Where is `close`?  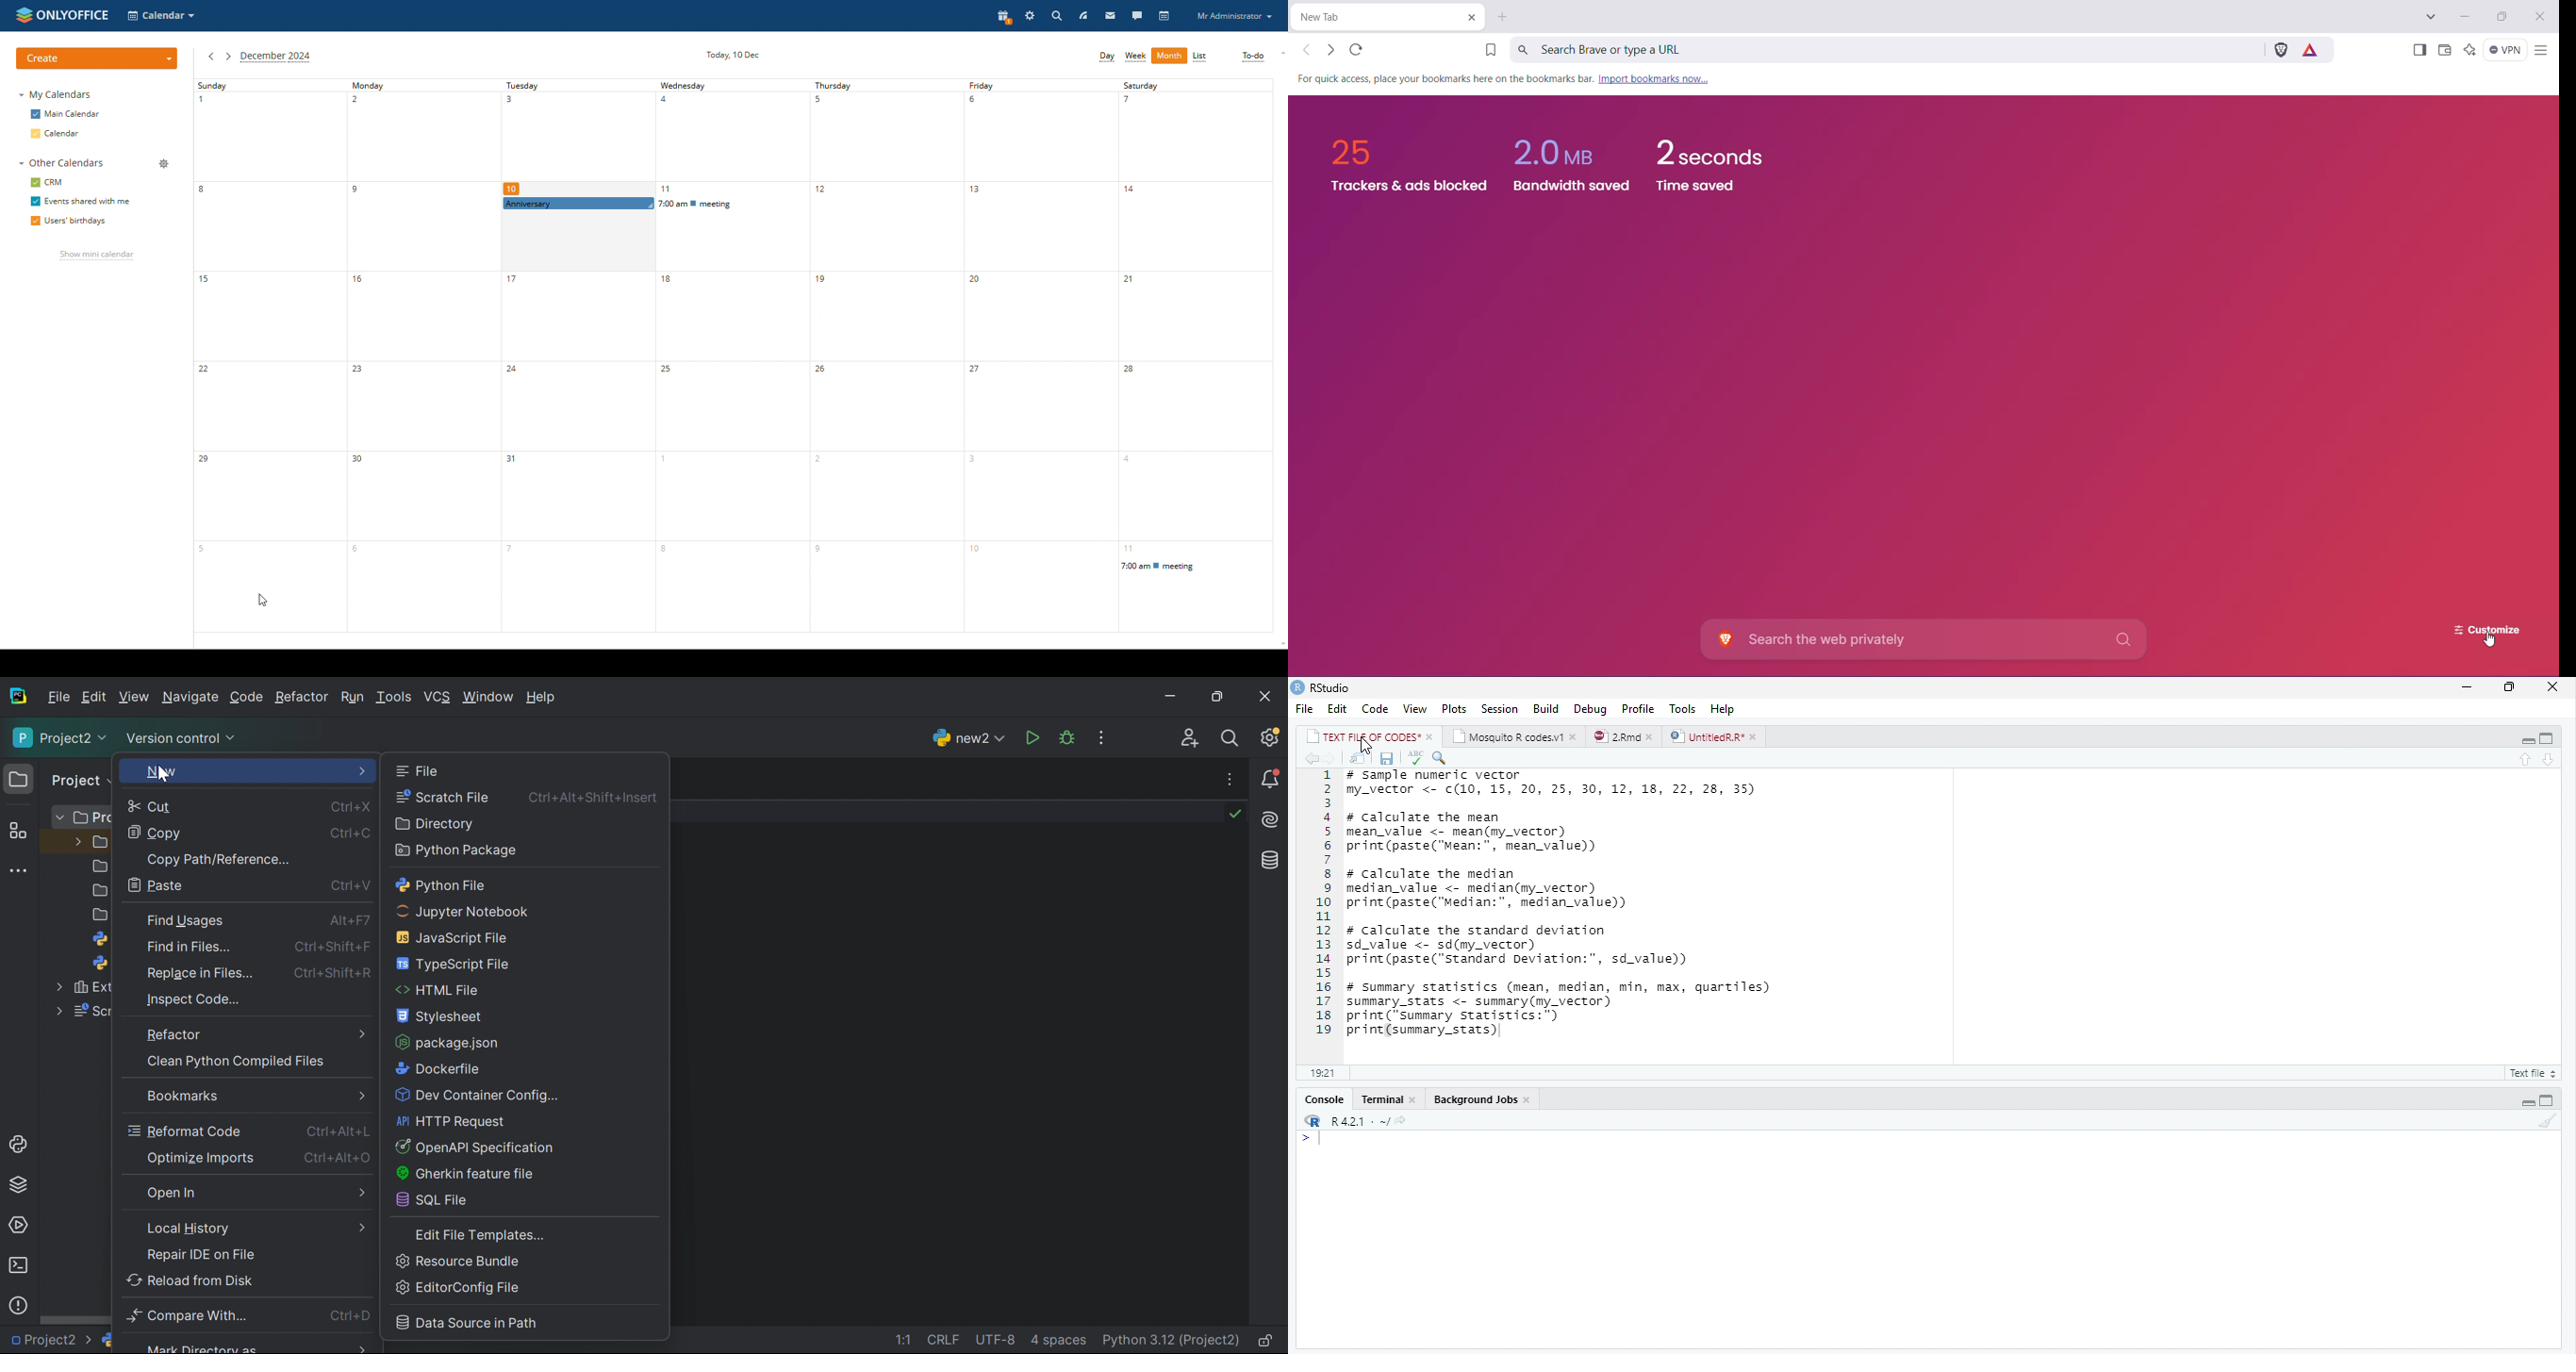
close is located at coordinates (1575, 737).